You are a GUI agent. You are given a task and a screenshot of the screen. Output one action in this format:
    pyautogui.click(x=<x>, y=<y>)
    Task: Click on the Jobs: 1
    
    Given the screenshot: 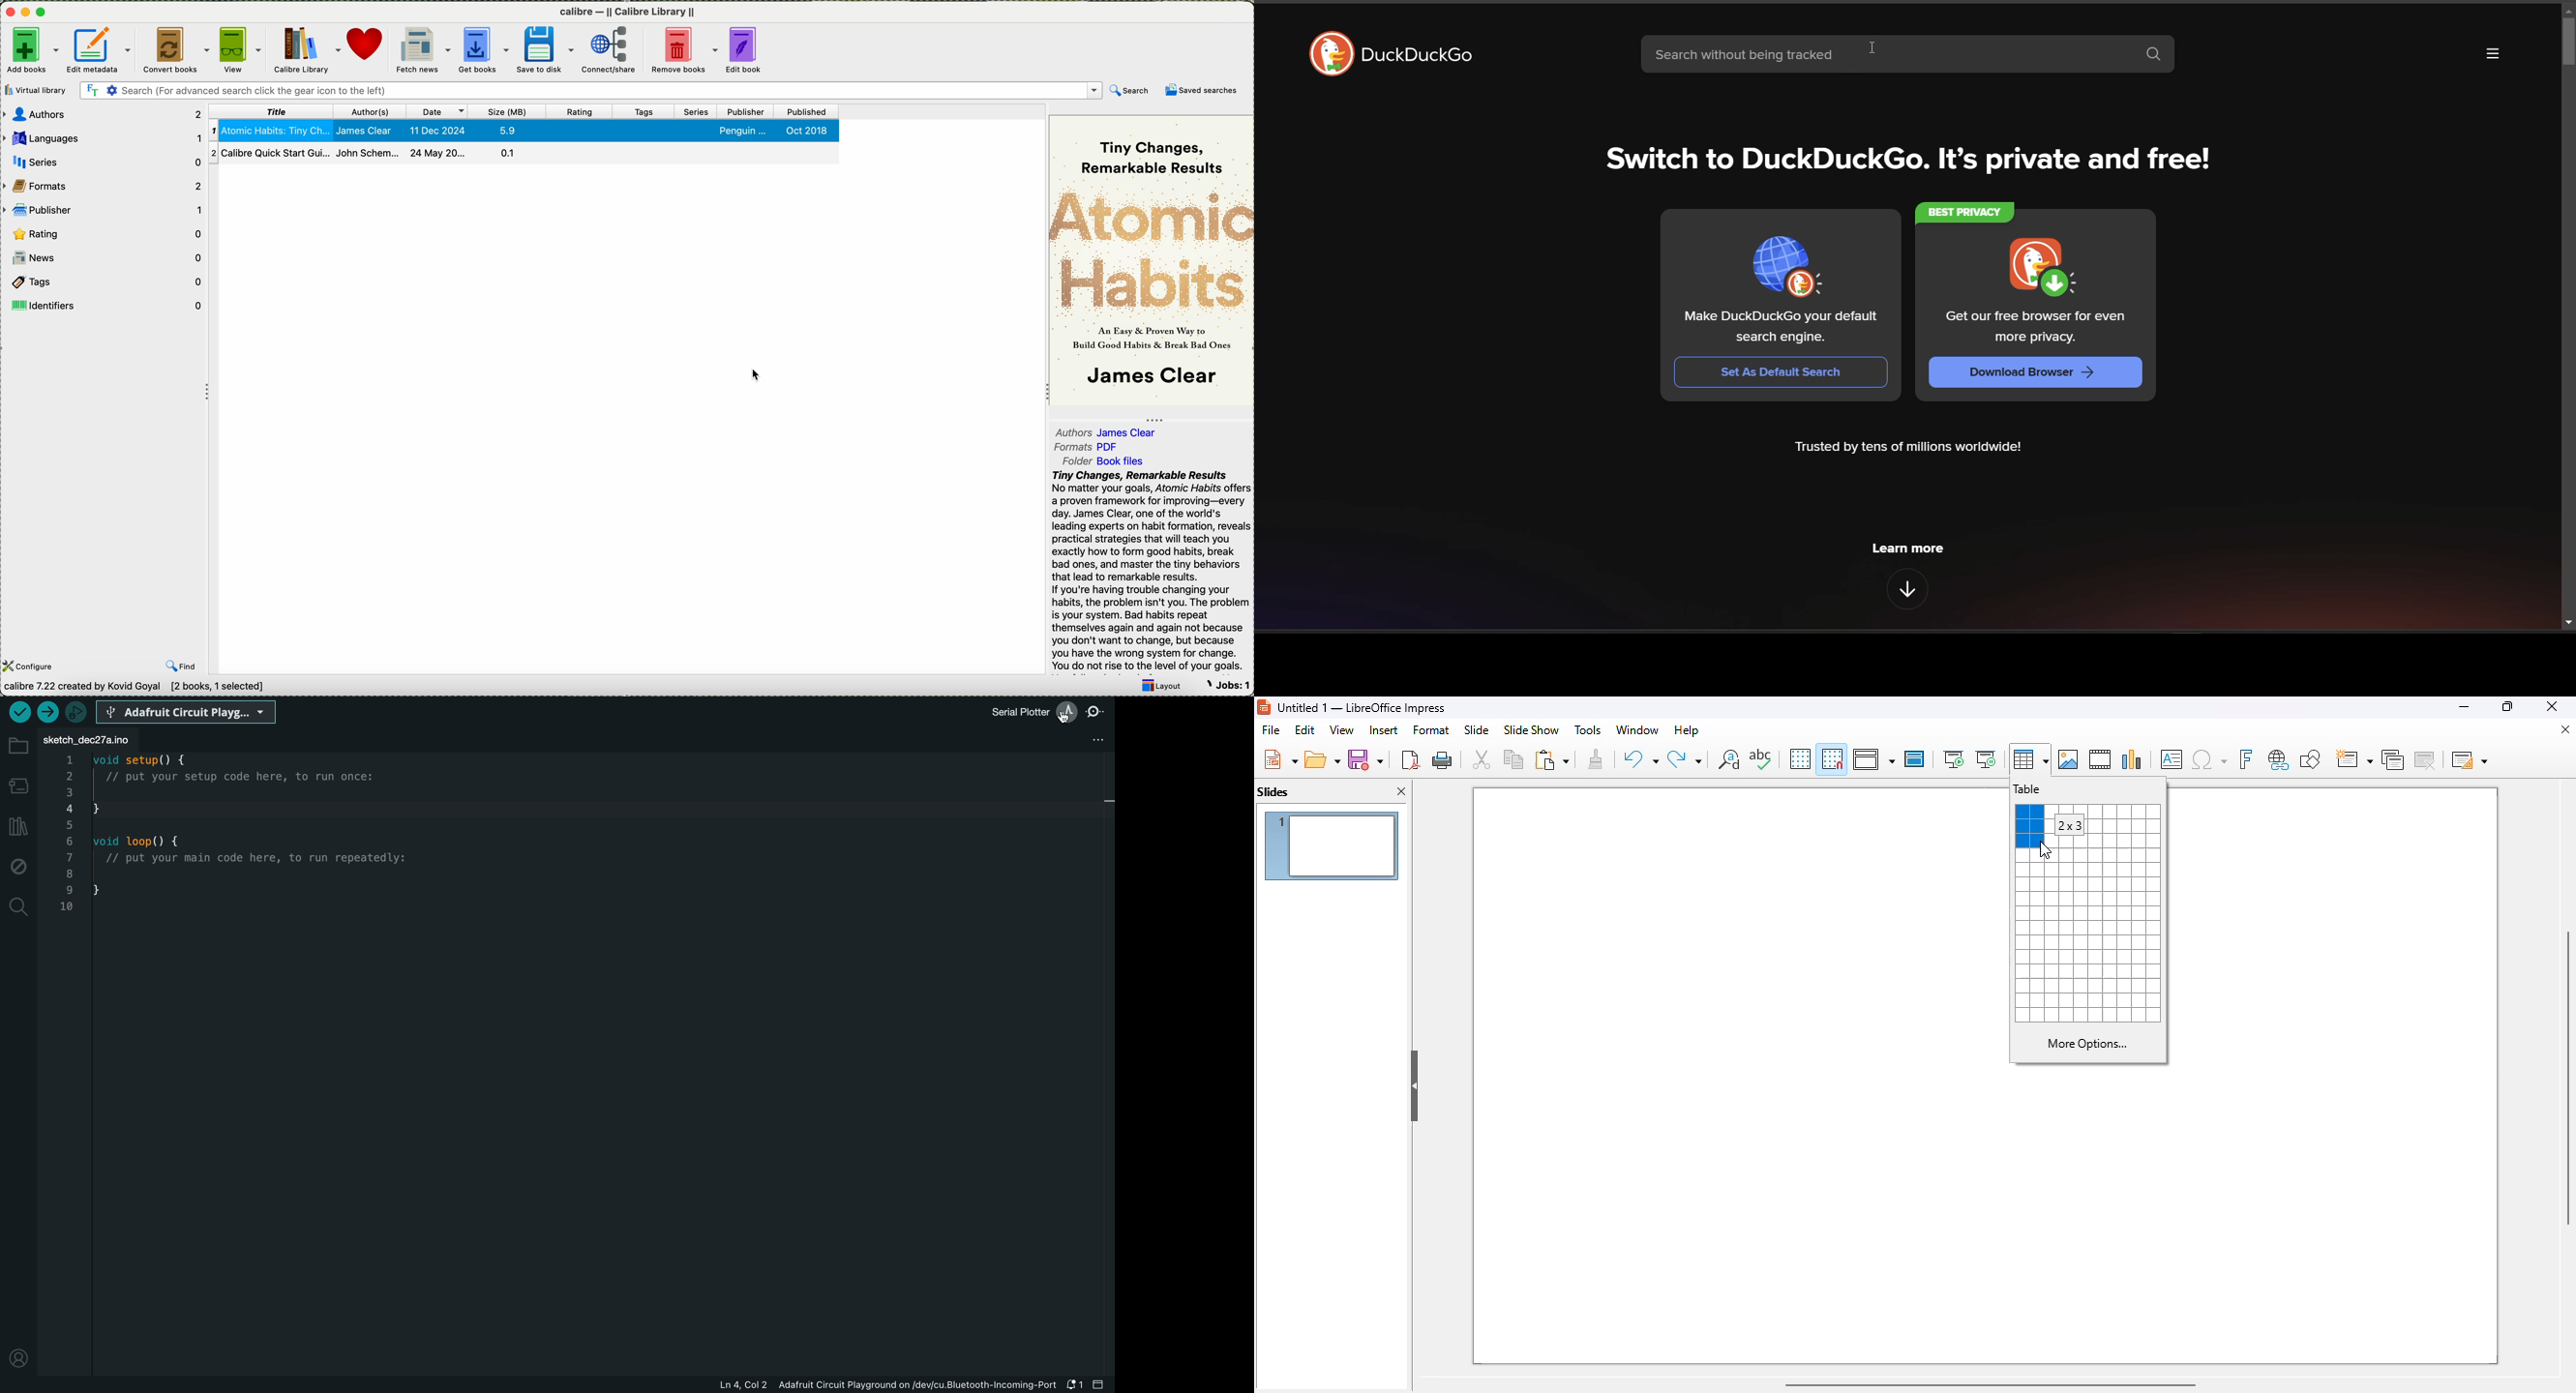 What is the action you would take?
    pyautogui.click(x=1225, y=685)
    